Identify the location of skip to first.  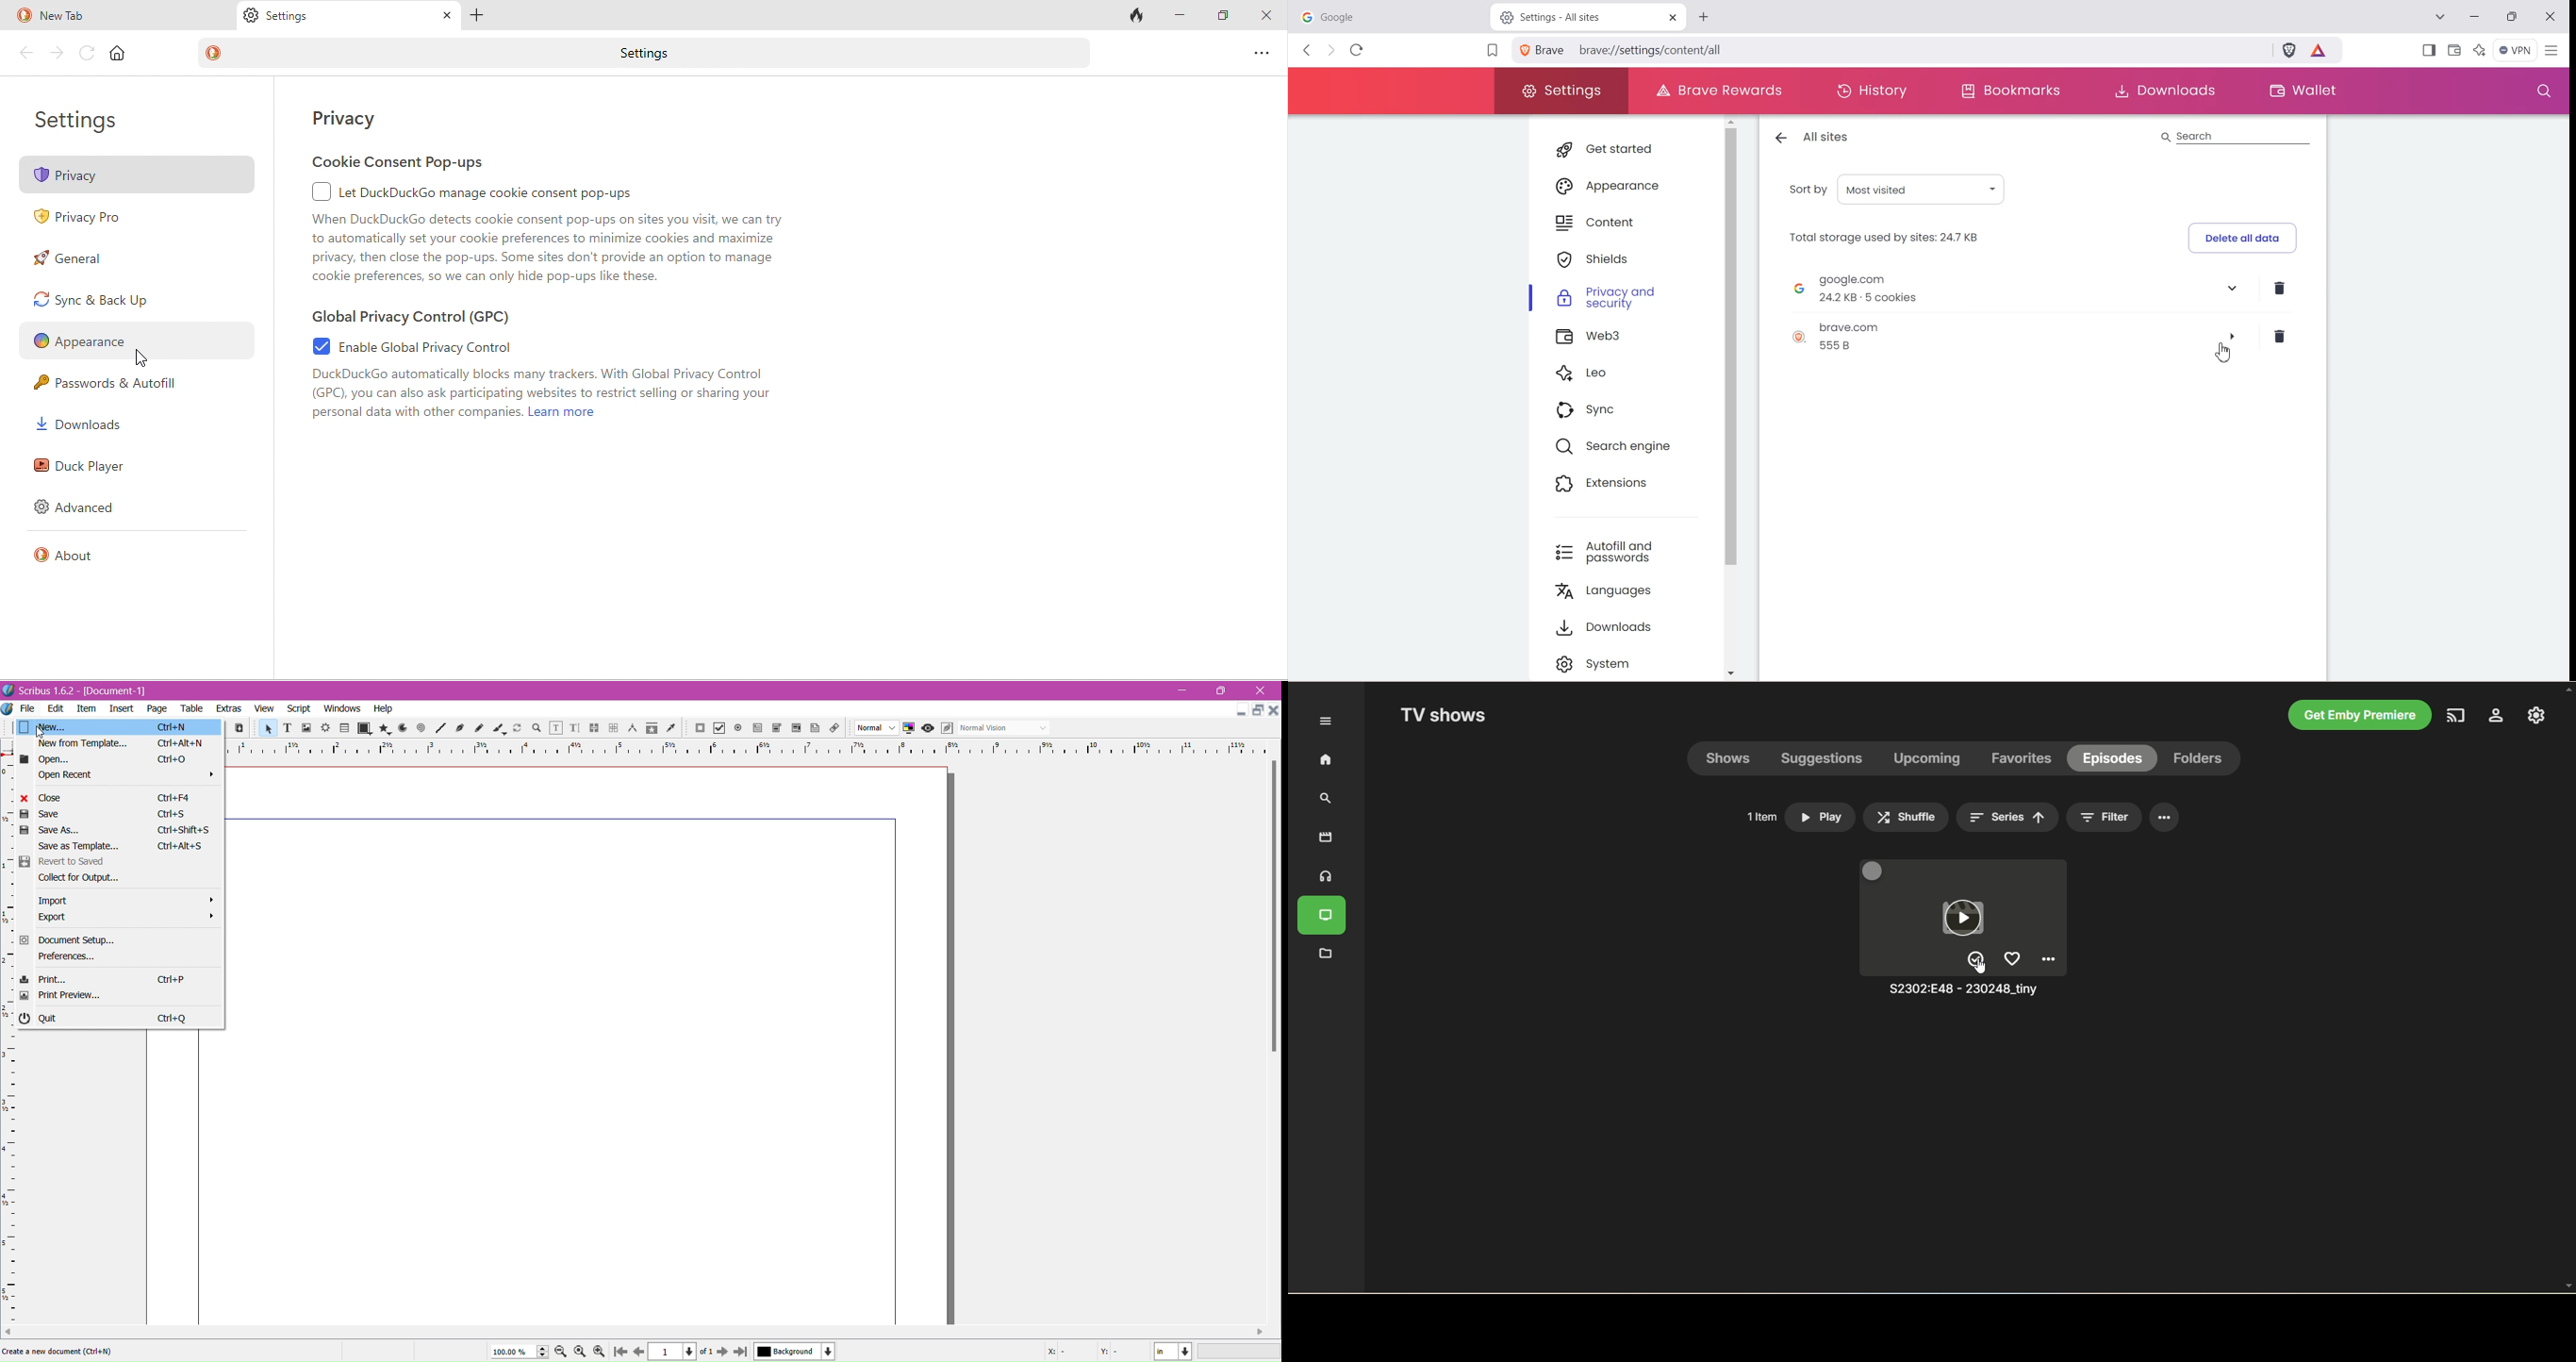
(620, 1351).